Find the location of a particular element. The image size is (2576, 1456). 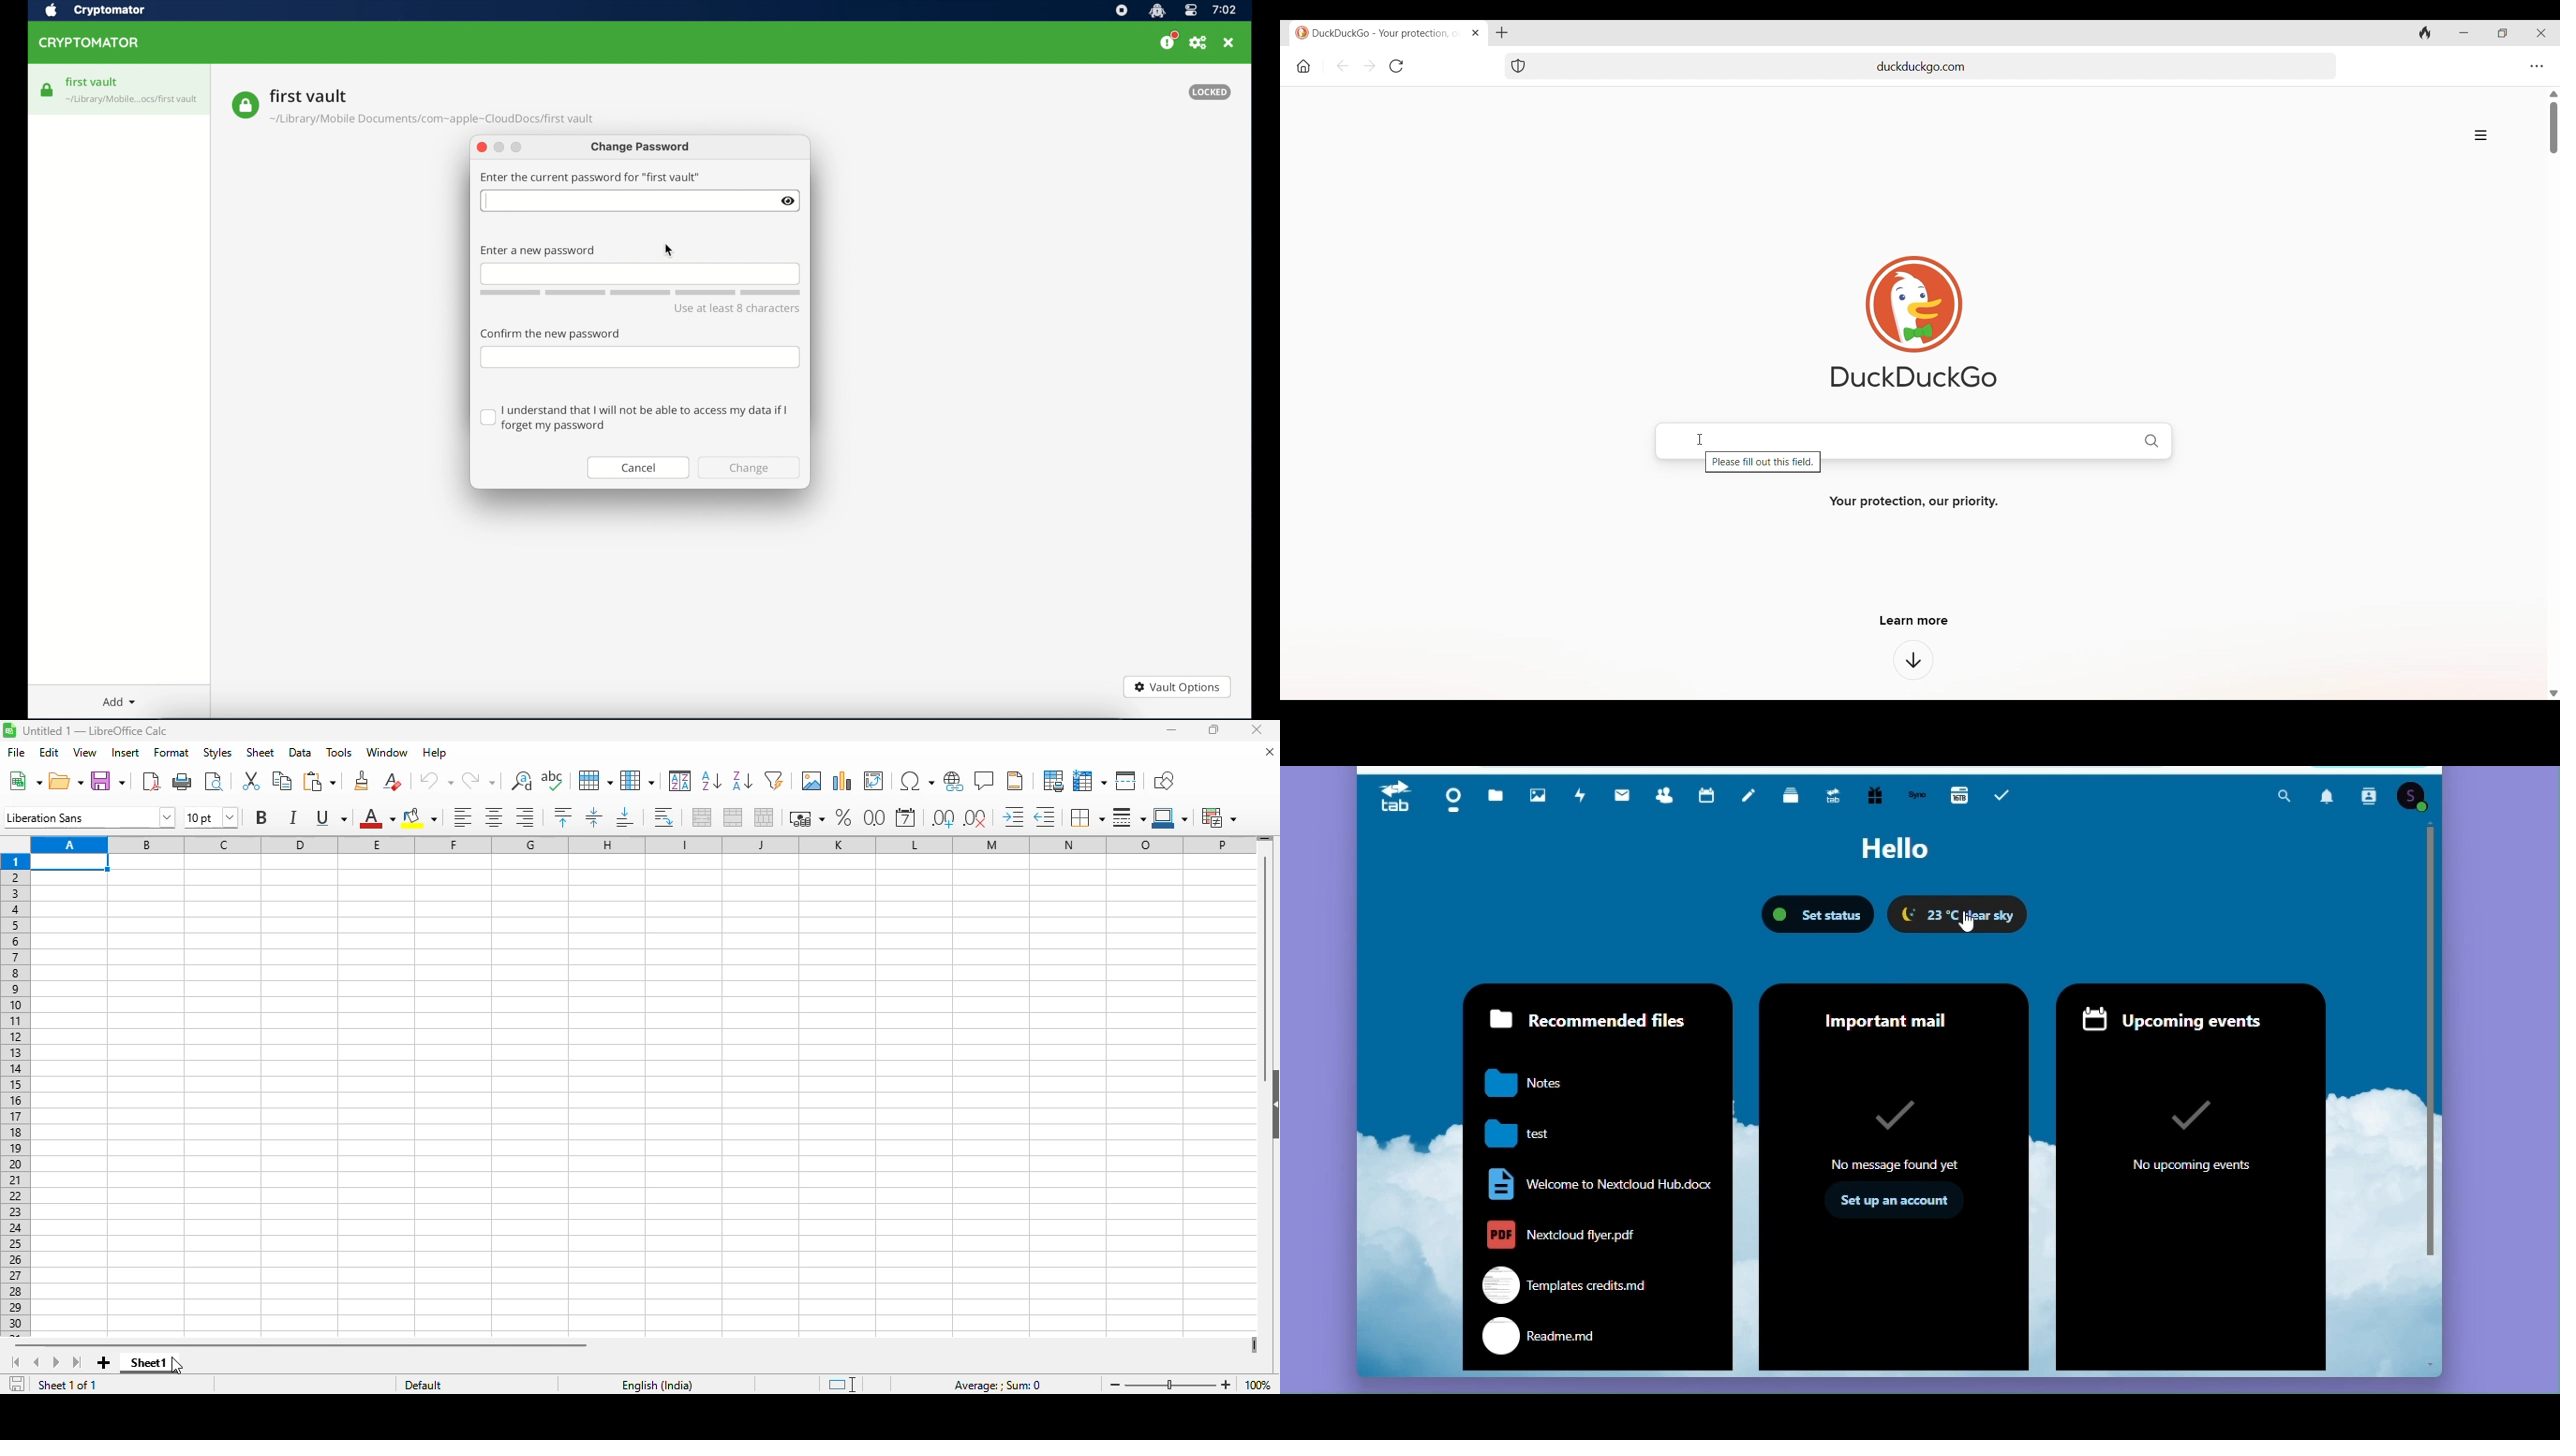

format as percent is located at coordinates (844, 816).